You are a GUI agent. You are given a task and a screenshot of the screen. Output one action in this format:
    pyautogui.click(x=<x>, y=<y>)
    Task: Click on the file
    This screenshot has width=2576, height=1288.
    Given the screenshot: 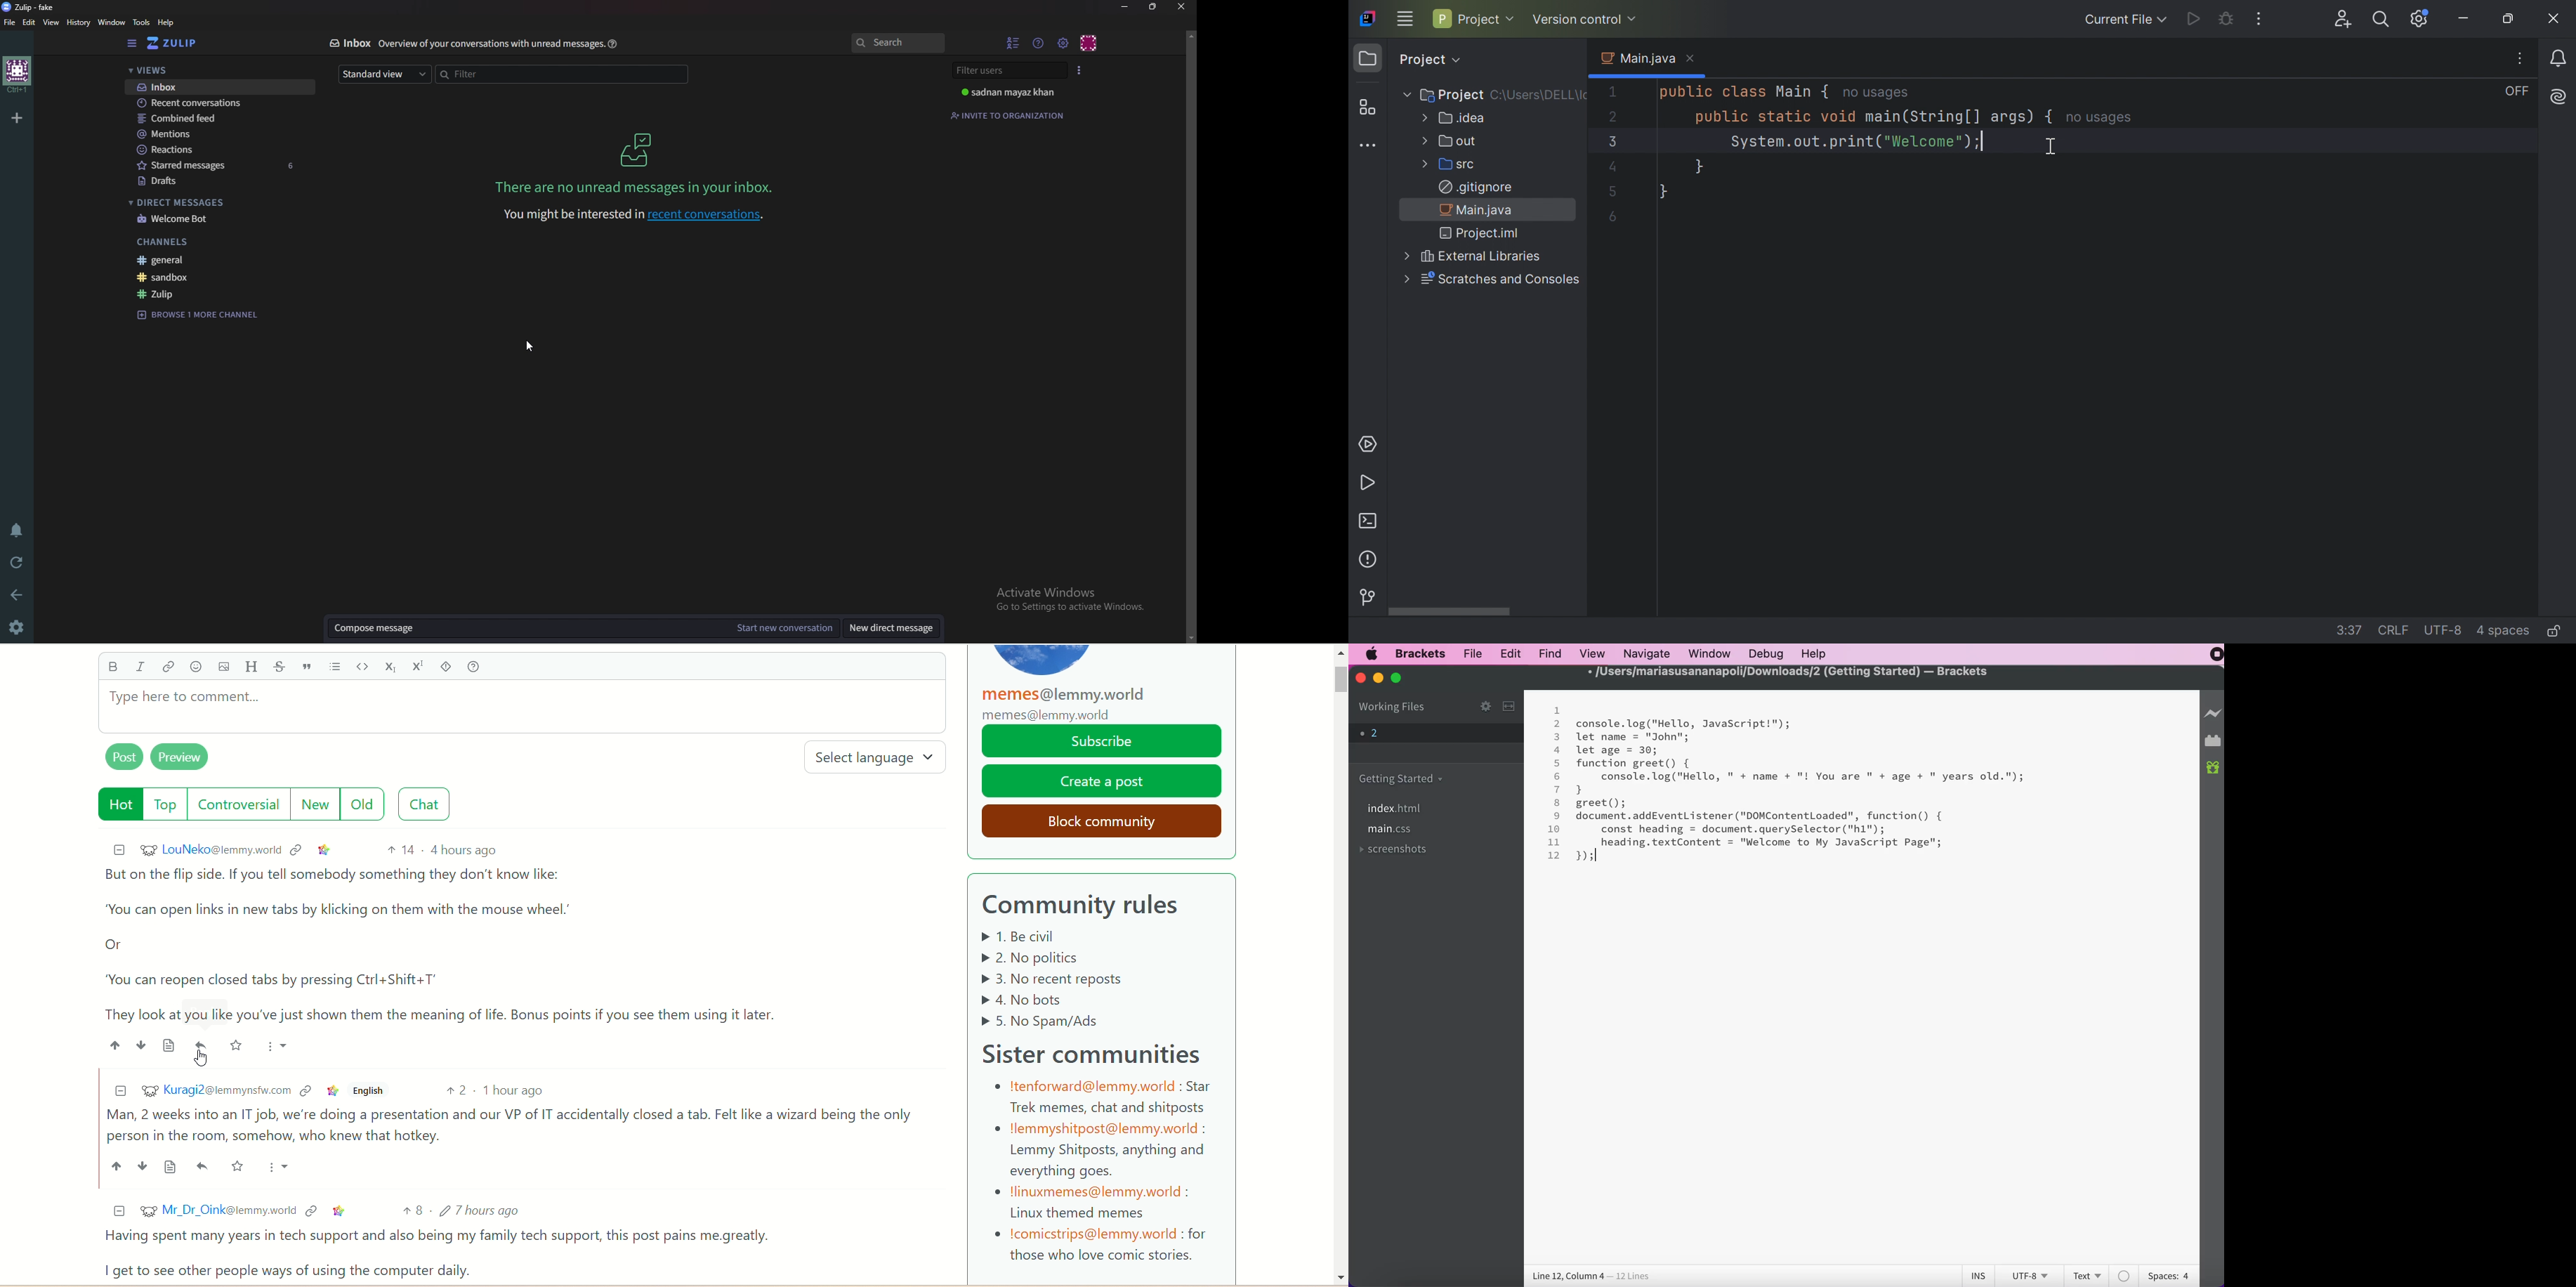 What is the action you would take?
    pyautogui.click(x=1470, y=655)
    